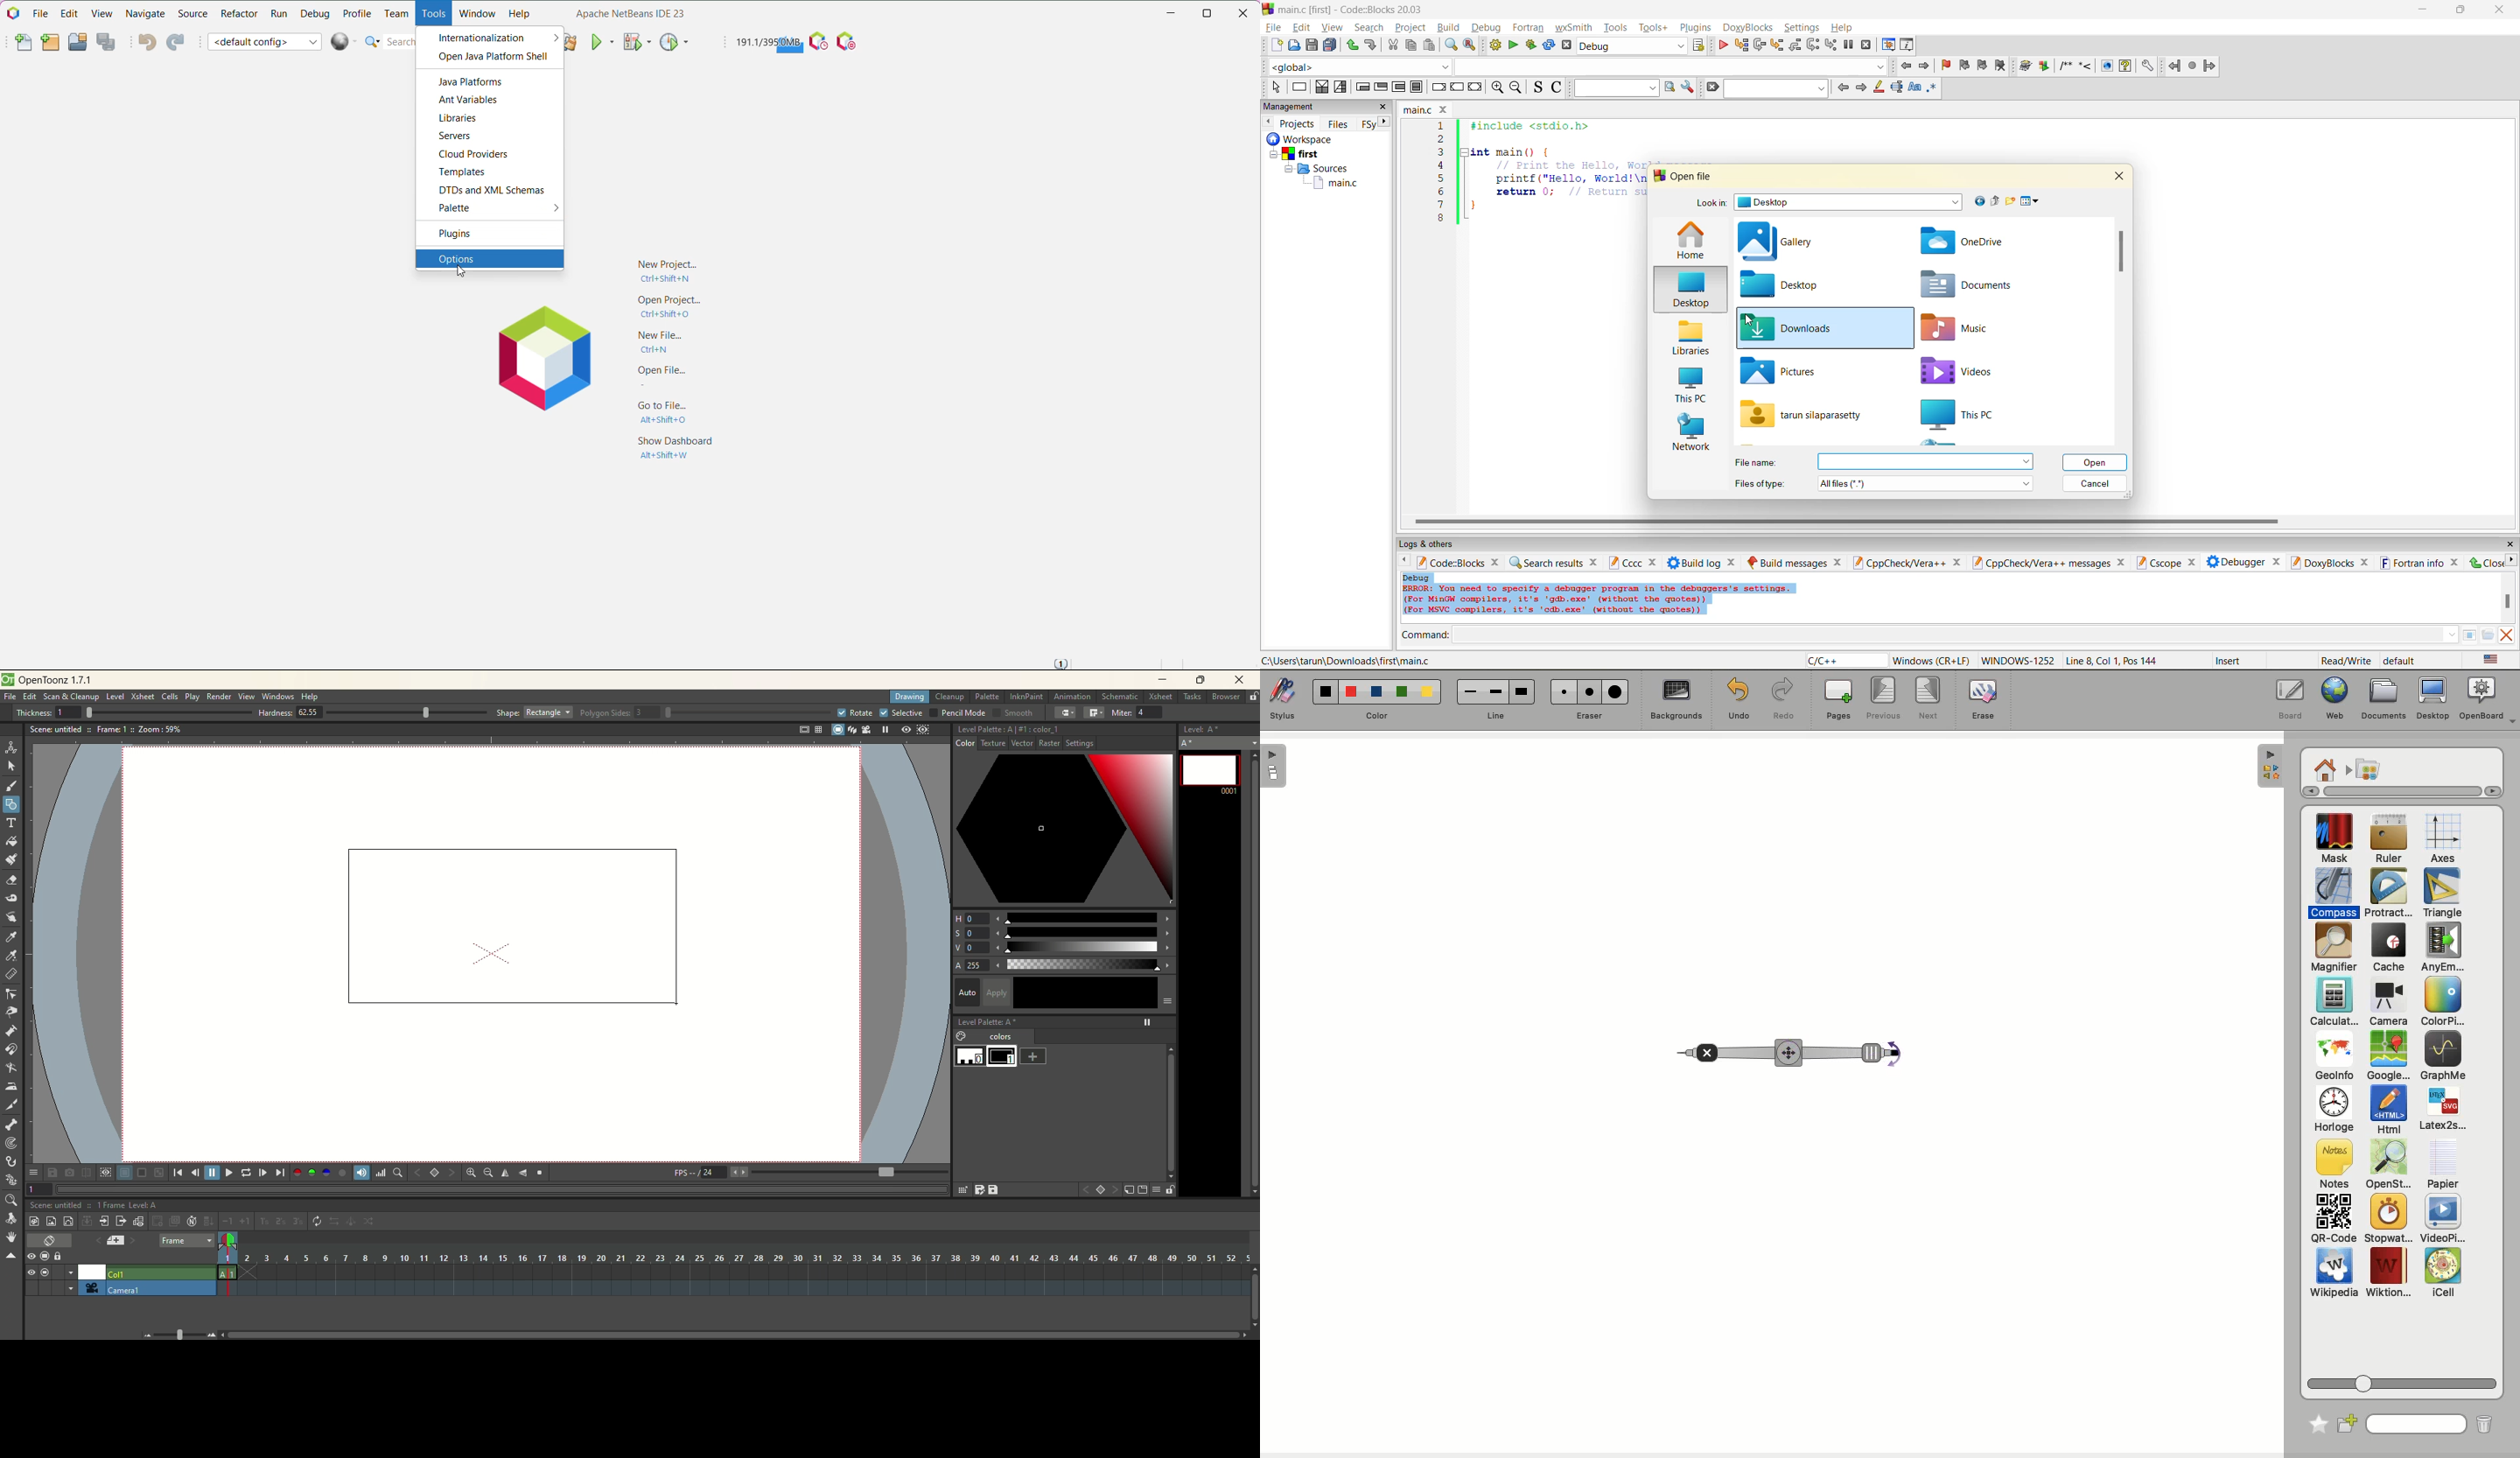  Describe the element at coordinates (995, 1190) in the screenshot. I see `save` at that location.